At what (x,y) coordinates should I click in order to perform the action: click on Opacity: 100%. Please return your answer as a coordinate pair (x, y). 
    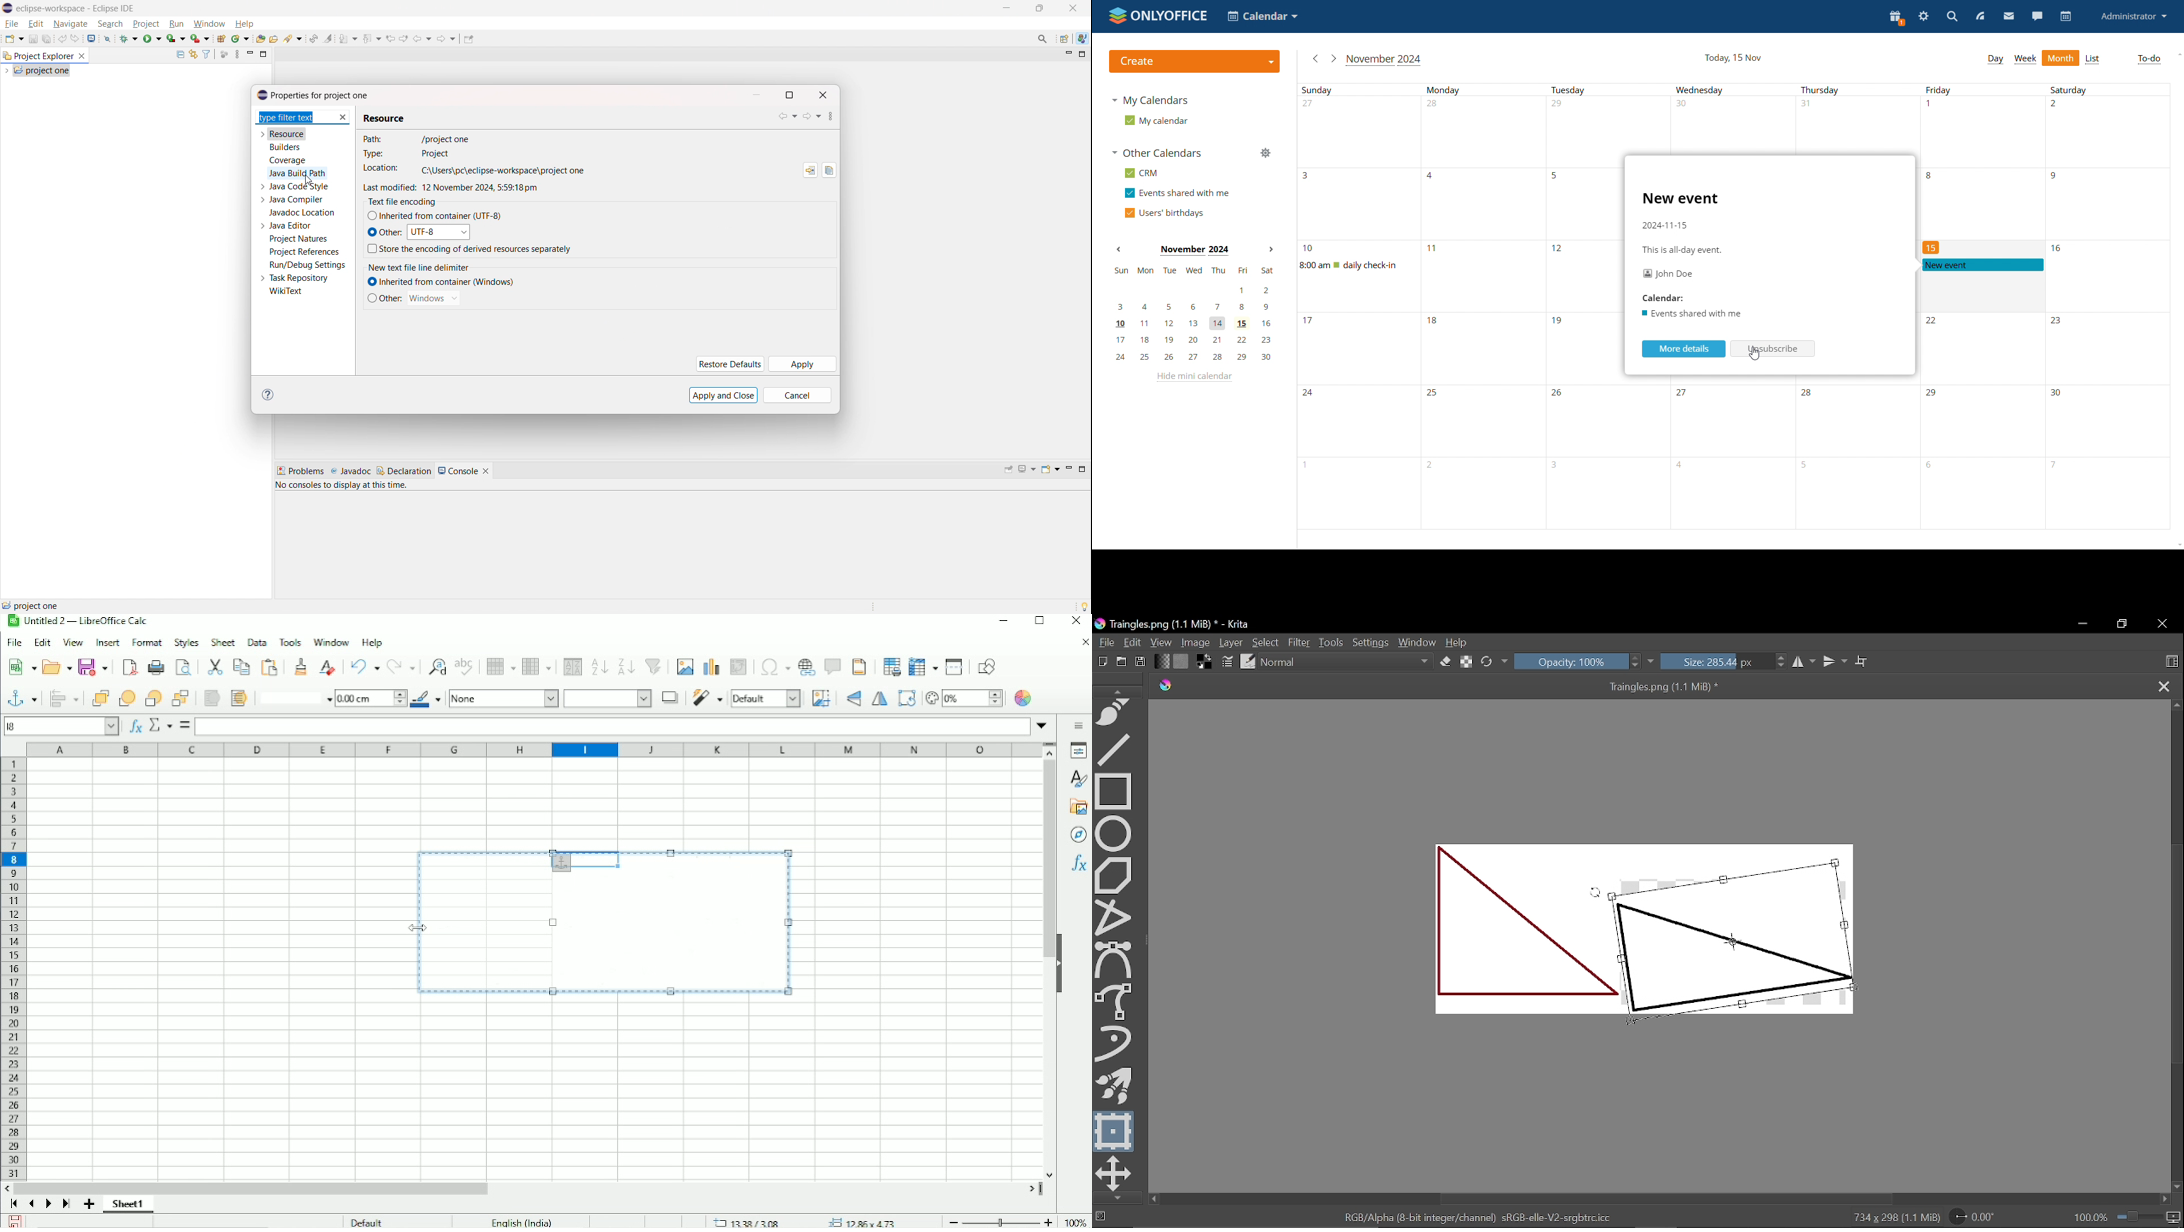
    Looking at the image, I should click on (1578, 663).